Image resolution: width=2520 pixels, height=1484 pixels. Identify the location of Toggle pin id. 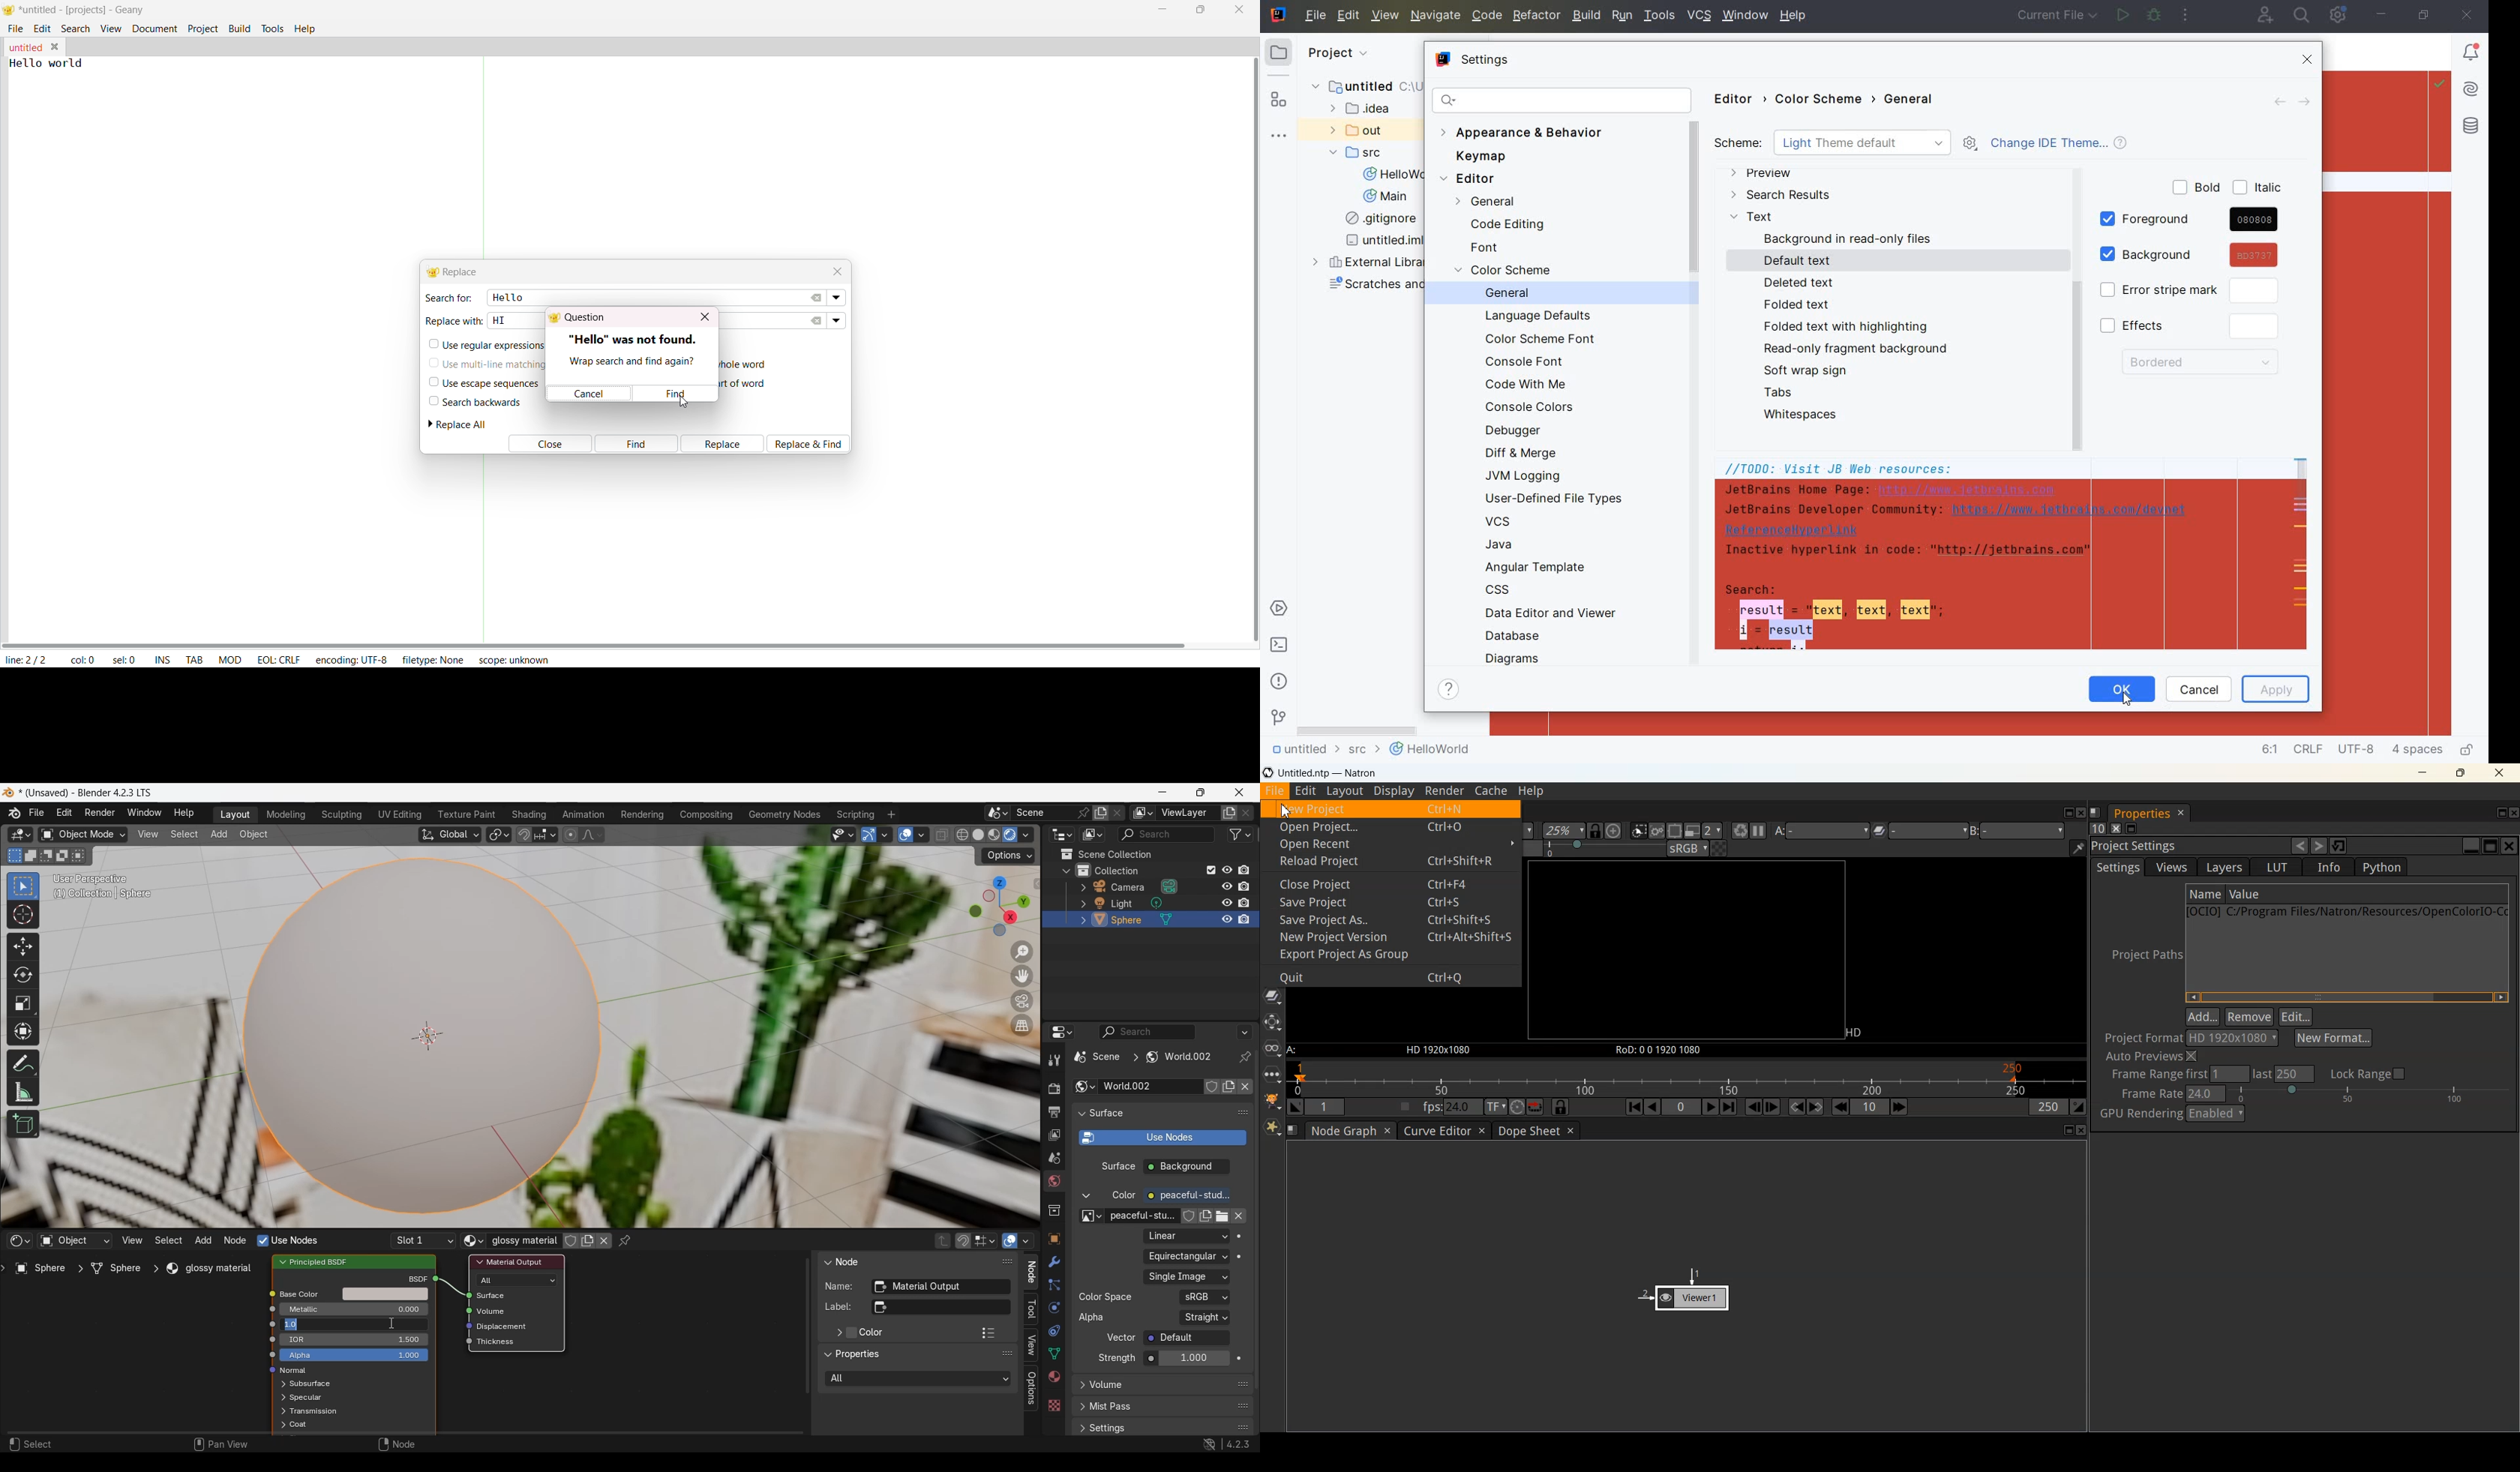
(1245, 1057).